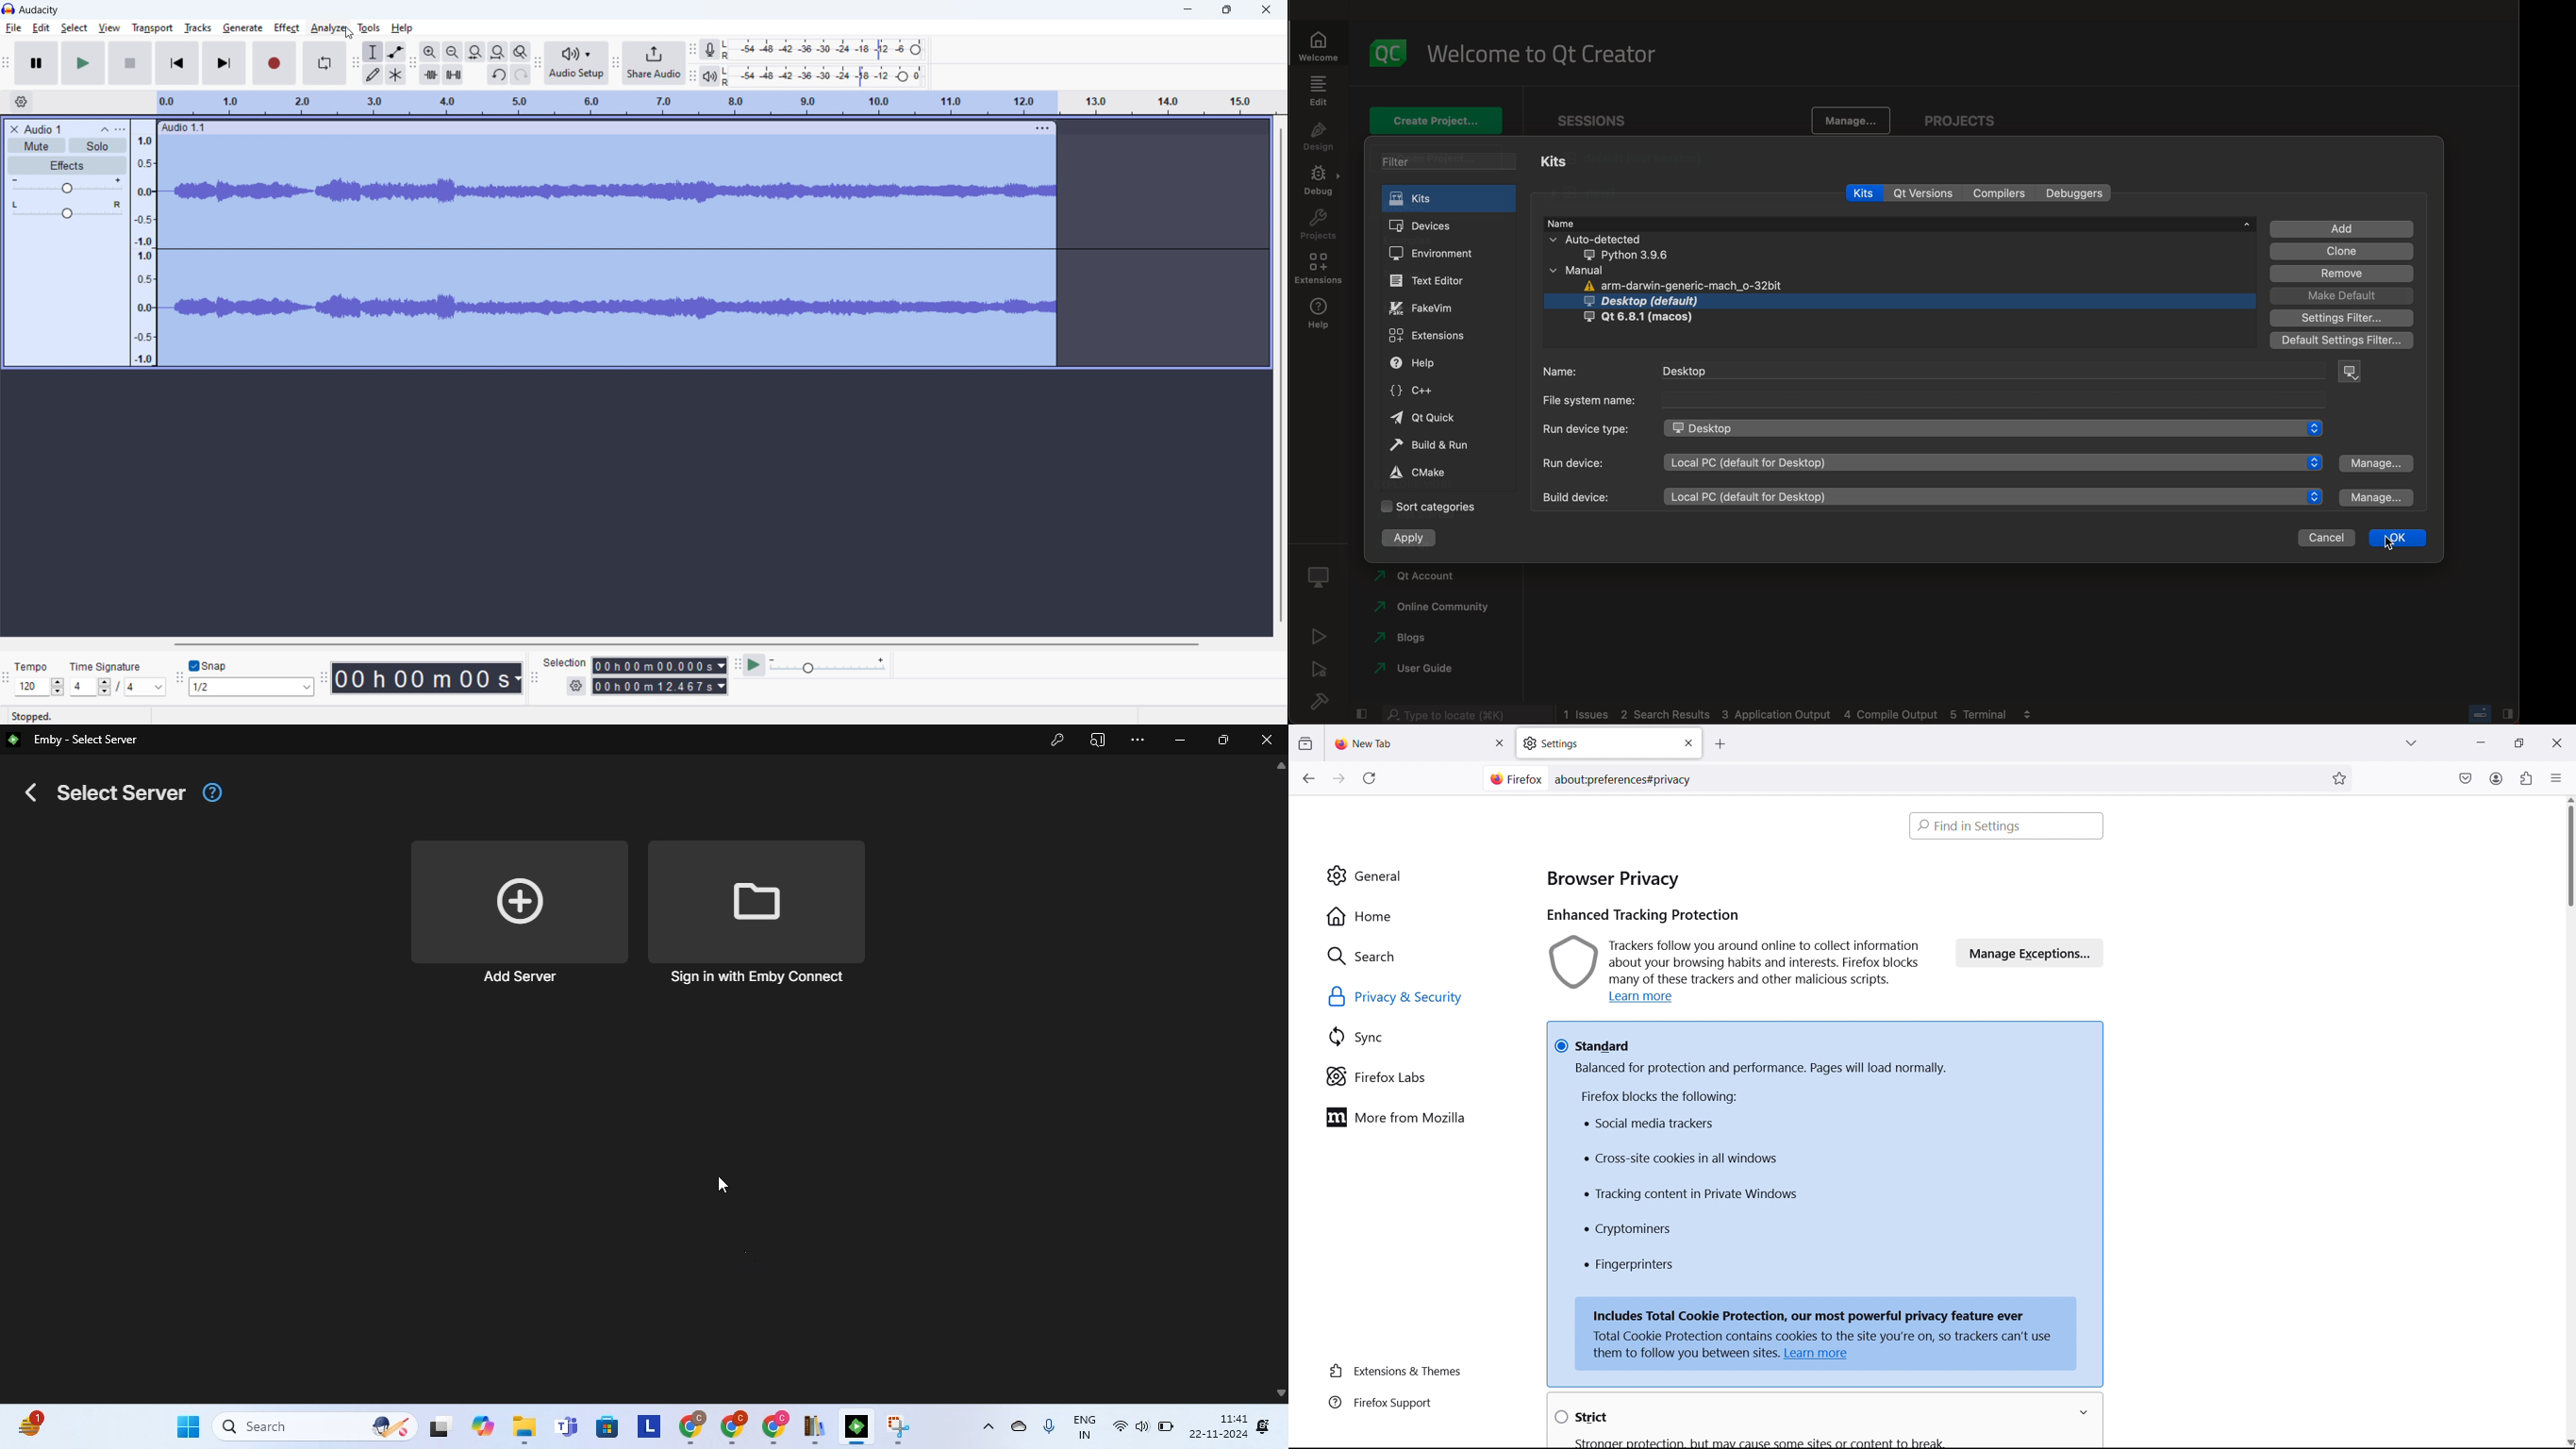 The width and height of the screenshot is (2576, 1456). What do you see at coordinates (83, 63) in the screenshot?
I see `play` at bounding box center [83, 63].